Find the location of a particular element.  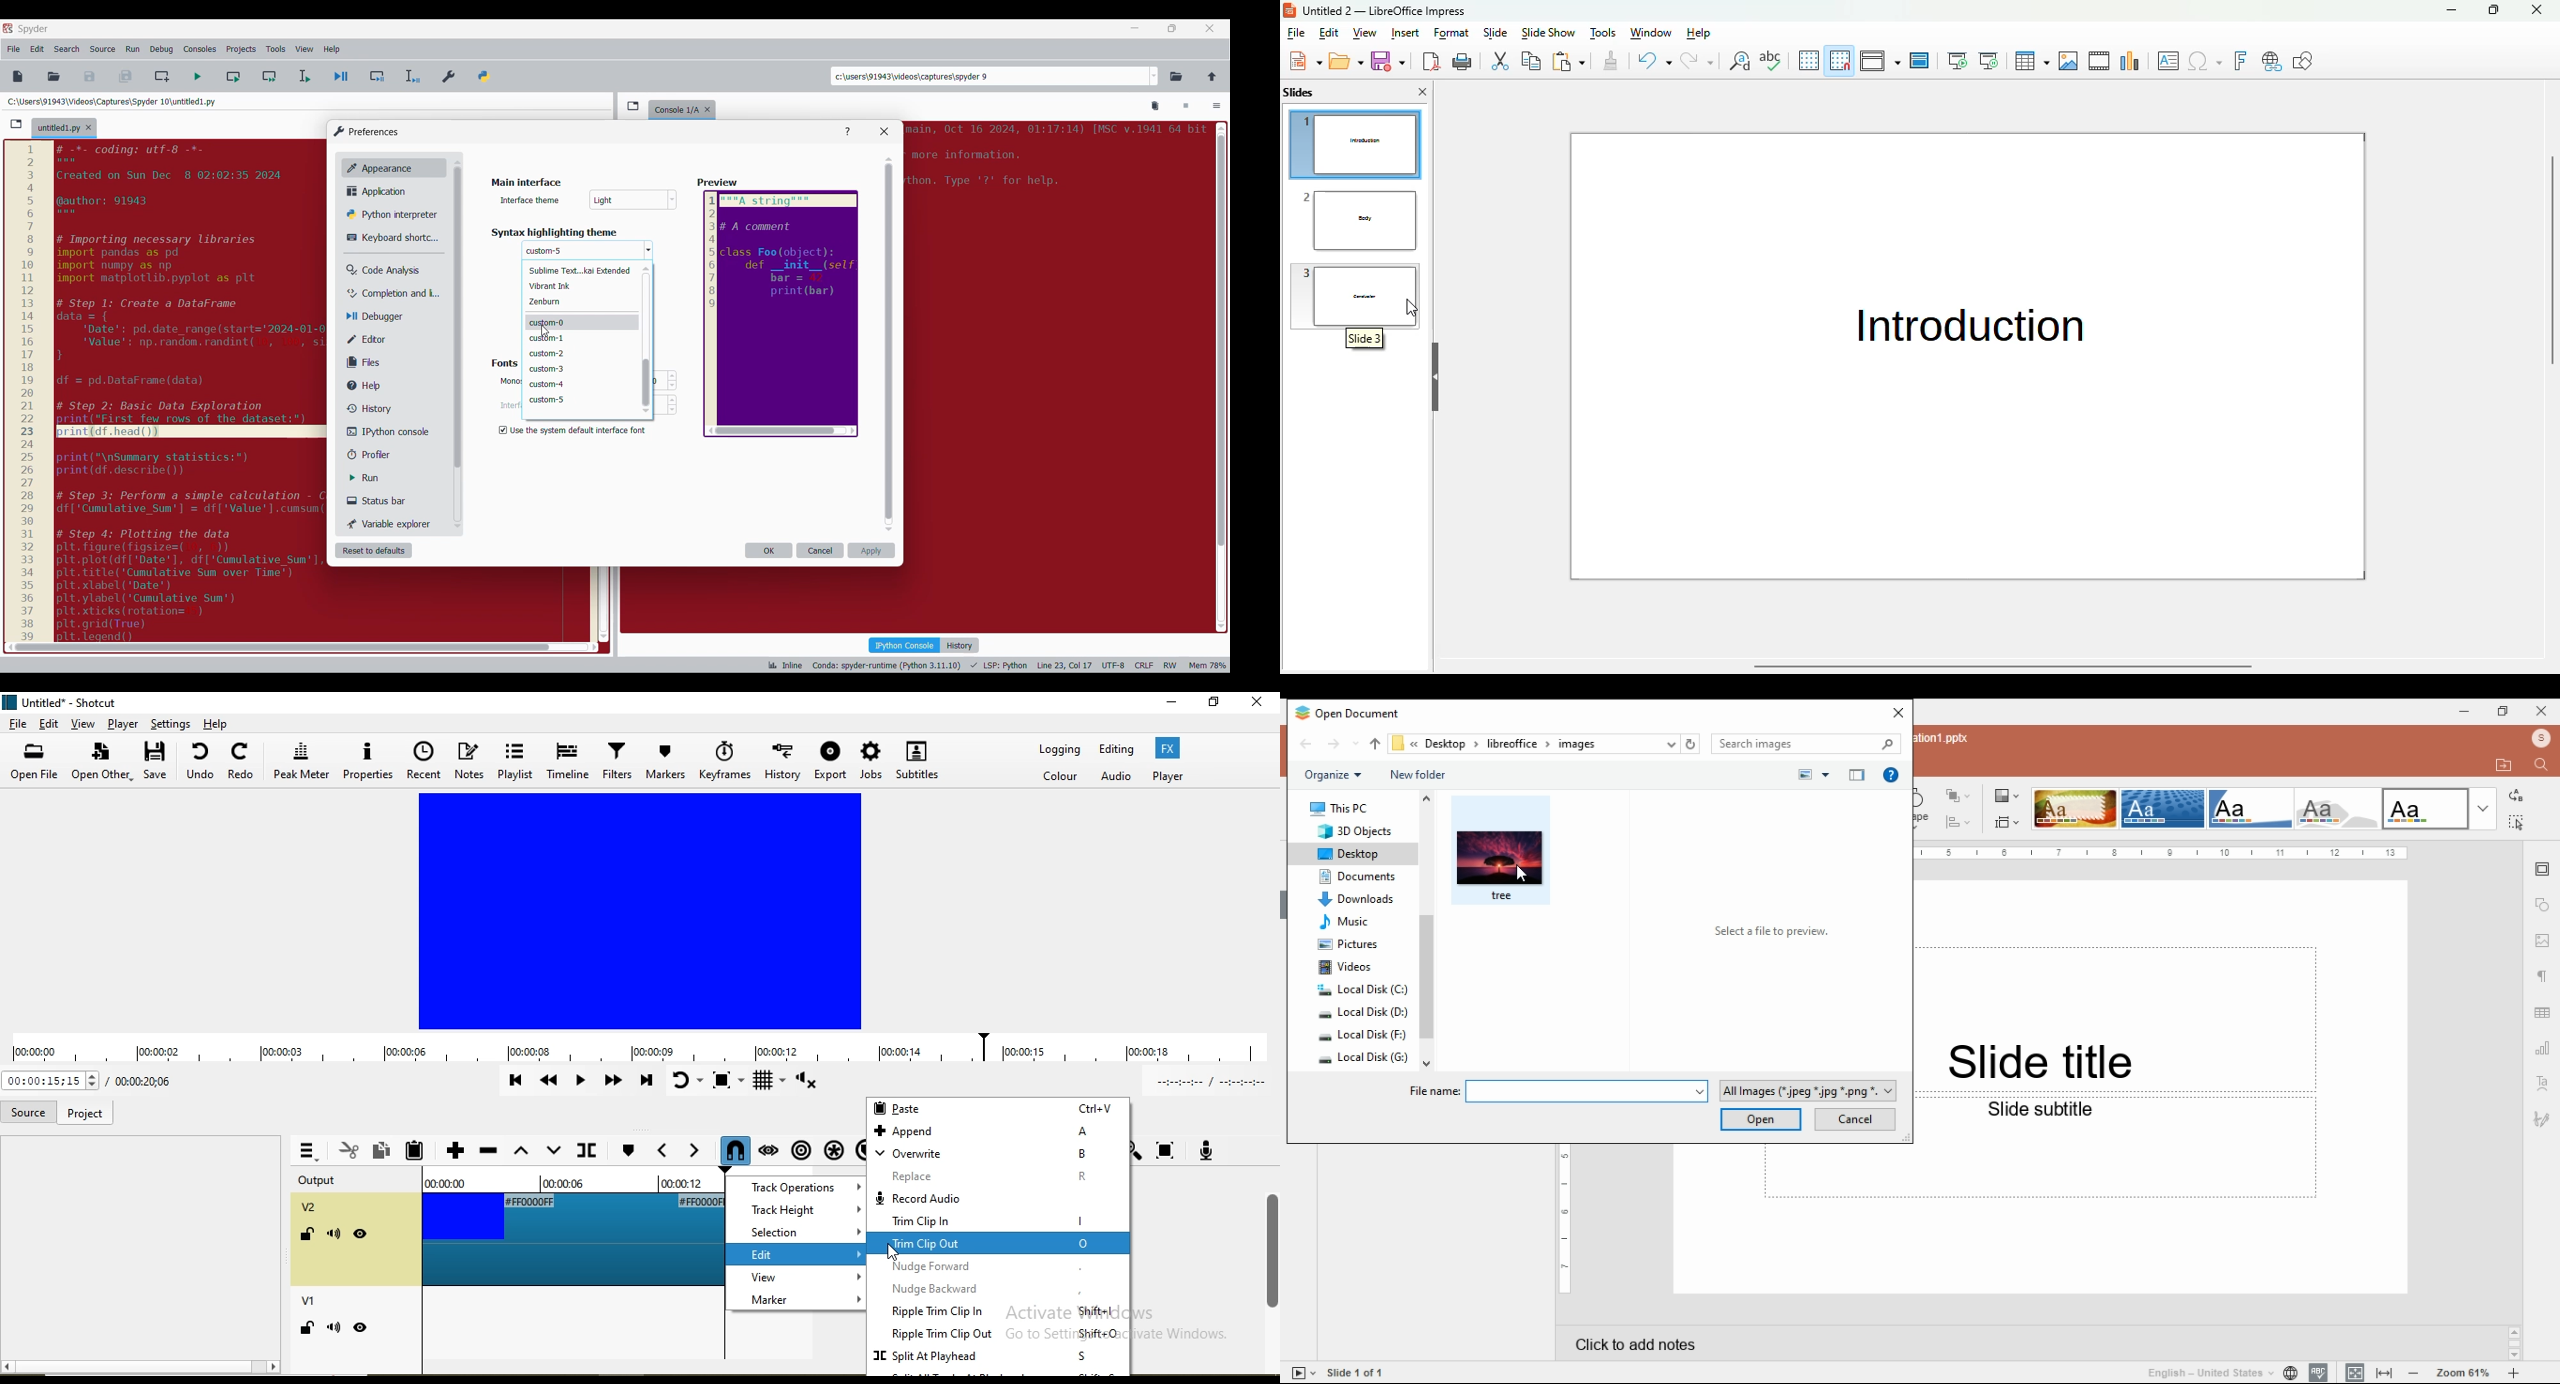

Edit menu is located at coordinates (37, 49).